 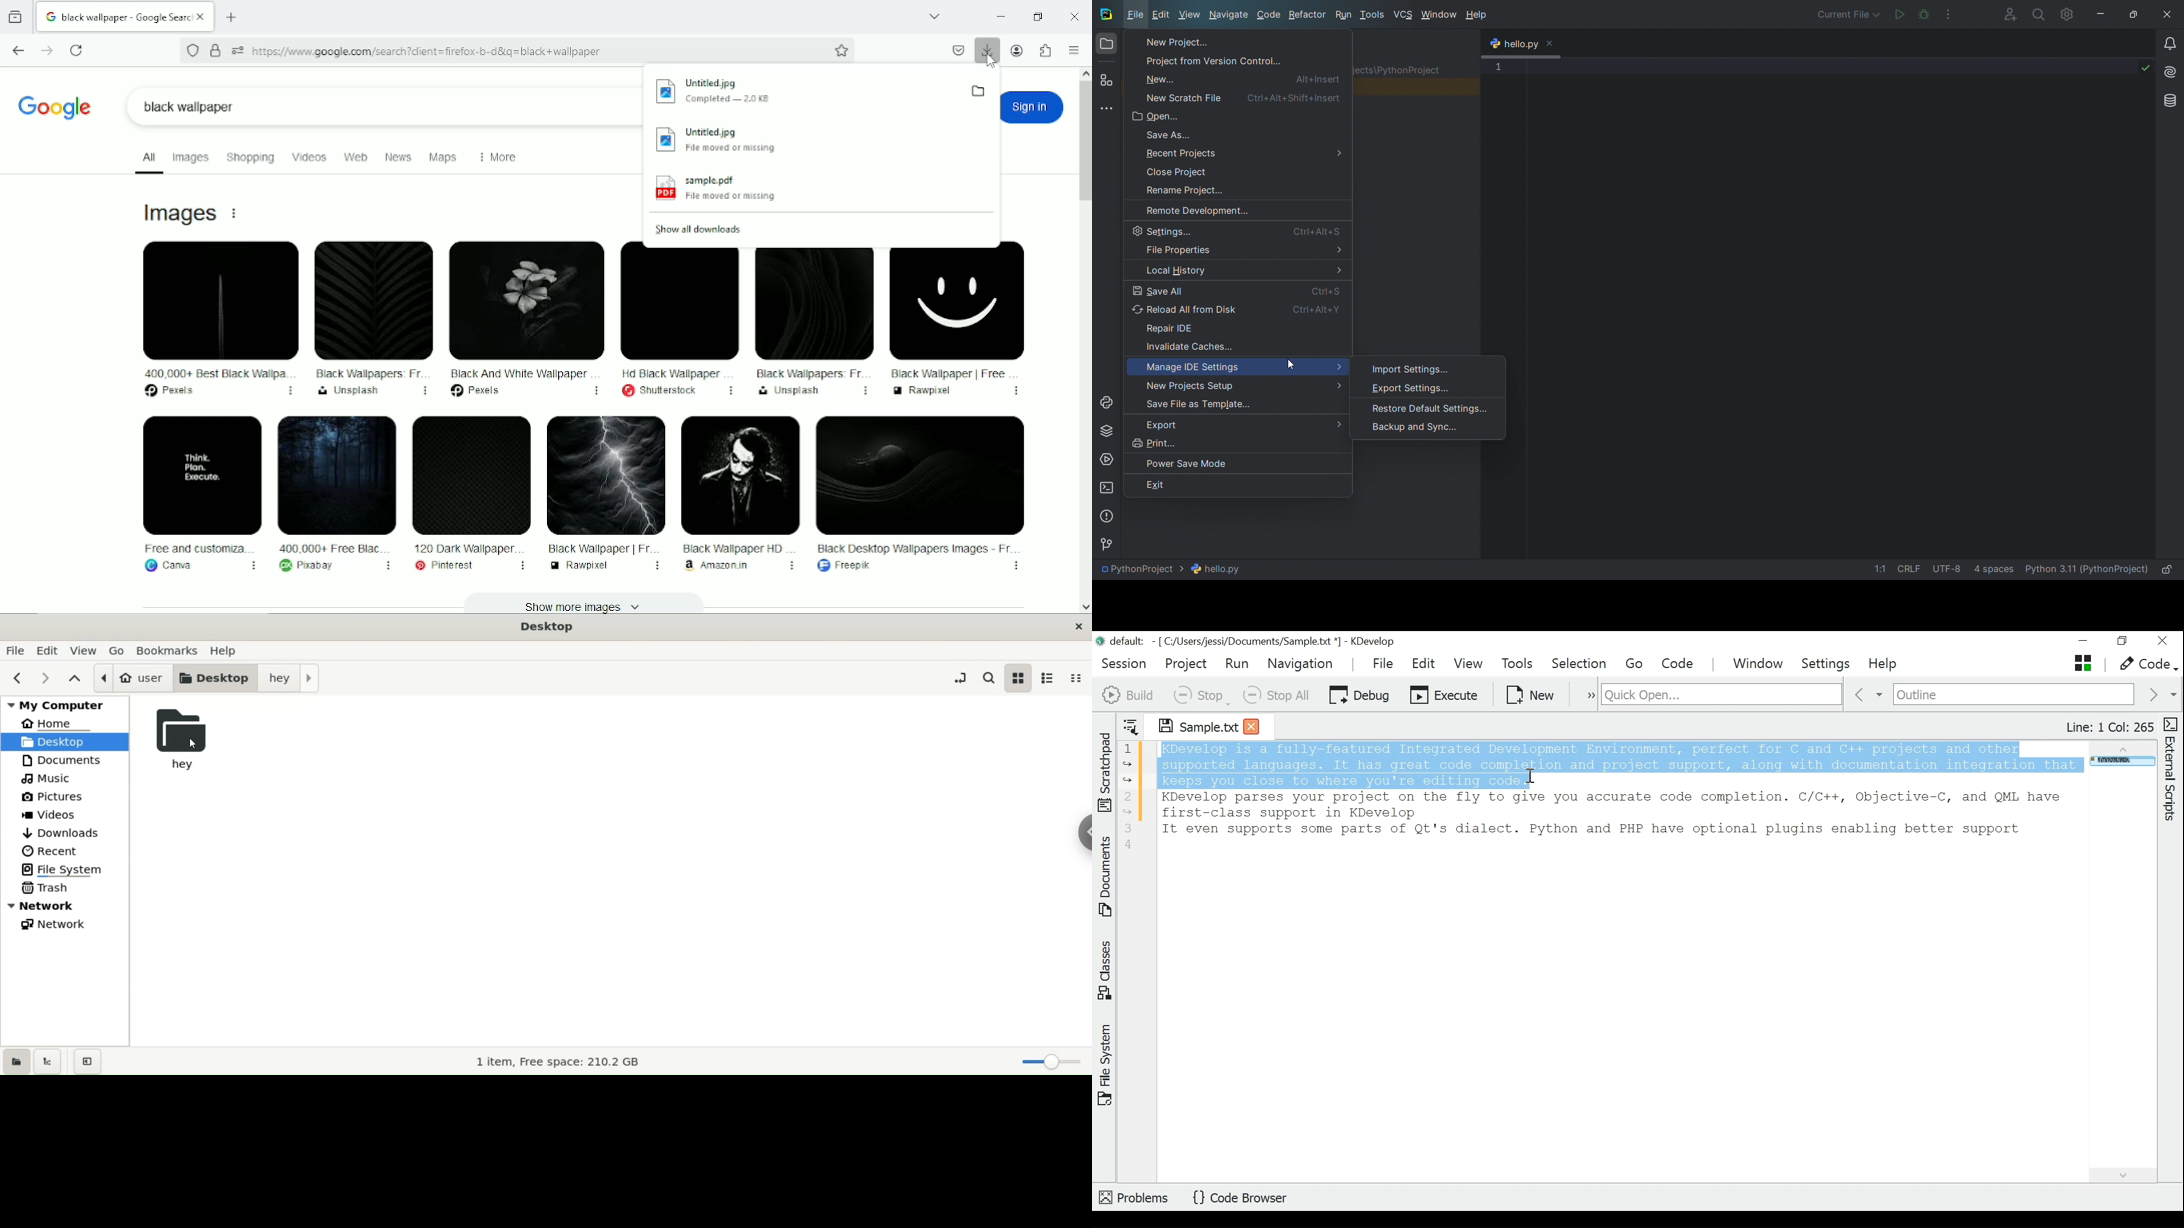 What do you see at coordinates (190, 157) in the screenshot?
I see `Images` at bounding box center [190, 157].